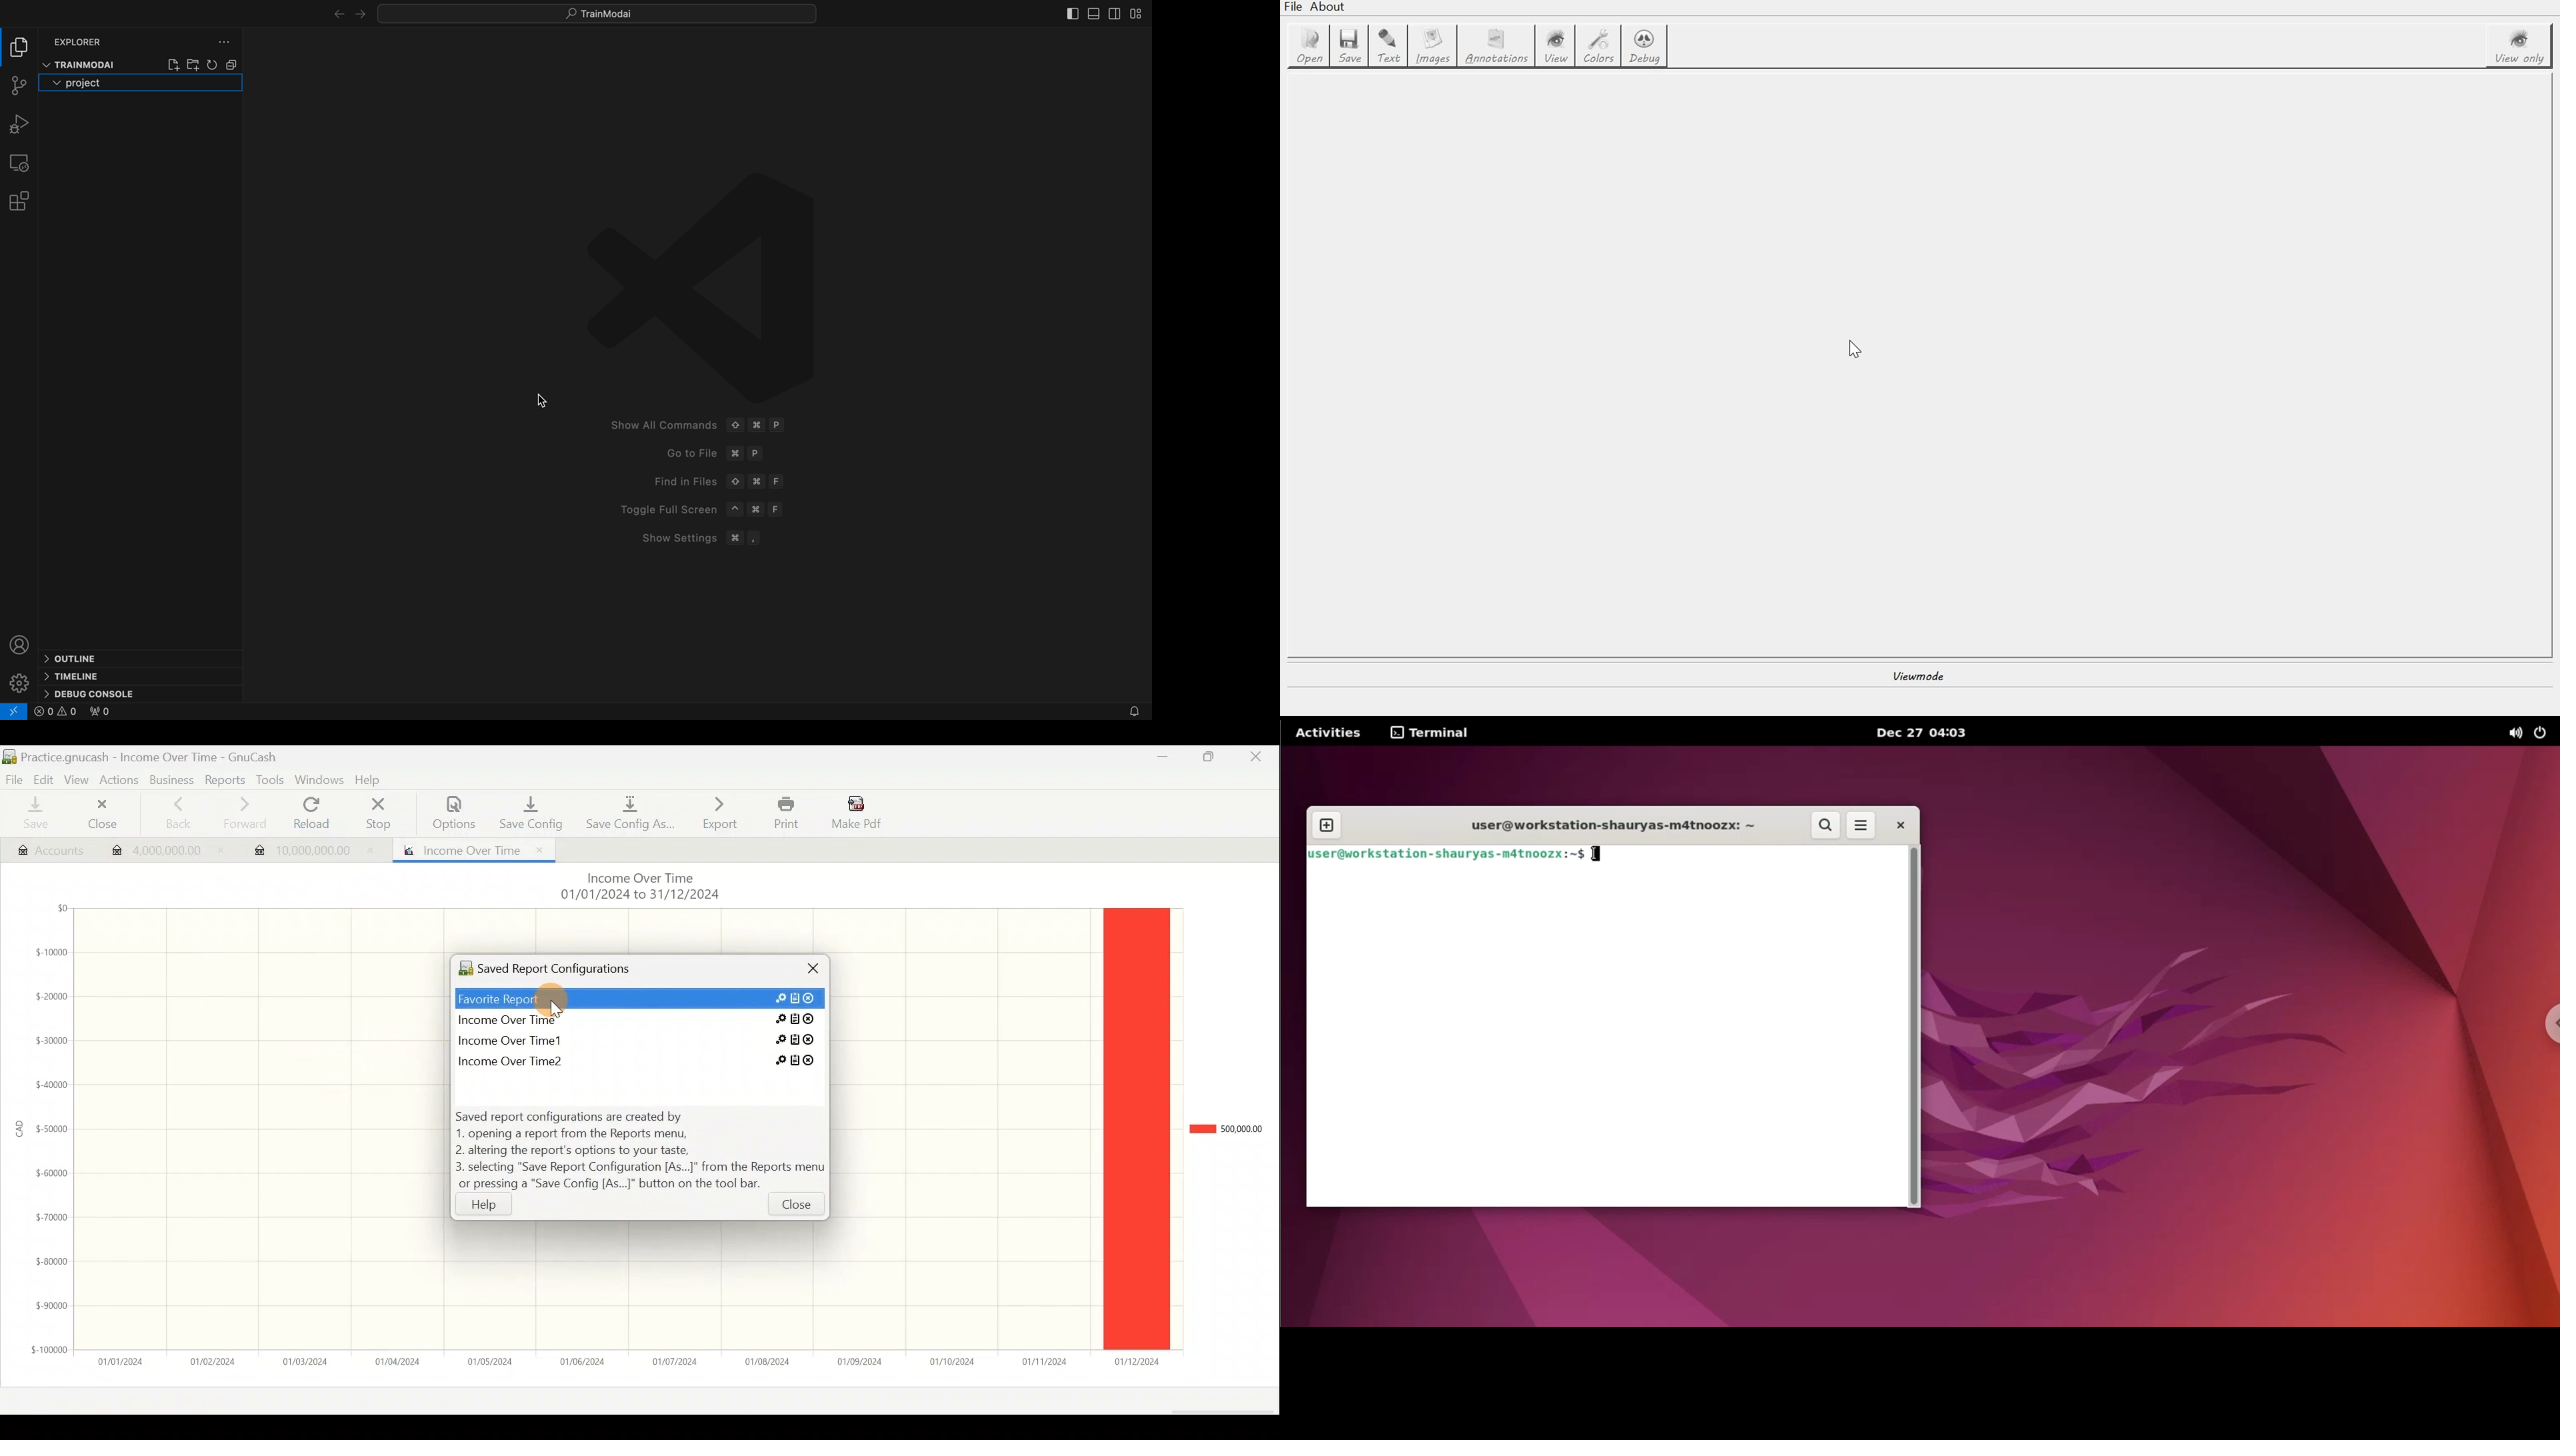 The width and height of the screenshot is (2576, 1456). I want to click on terminal , so click(1432, 734).